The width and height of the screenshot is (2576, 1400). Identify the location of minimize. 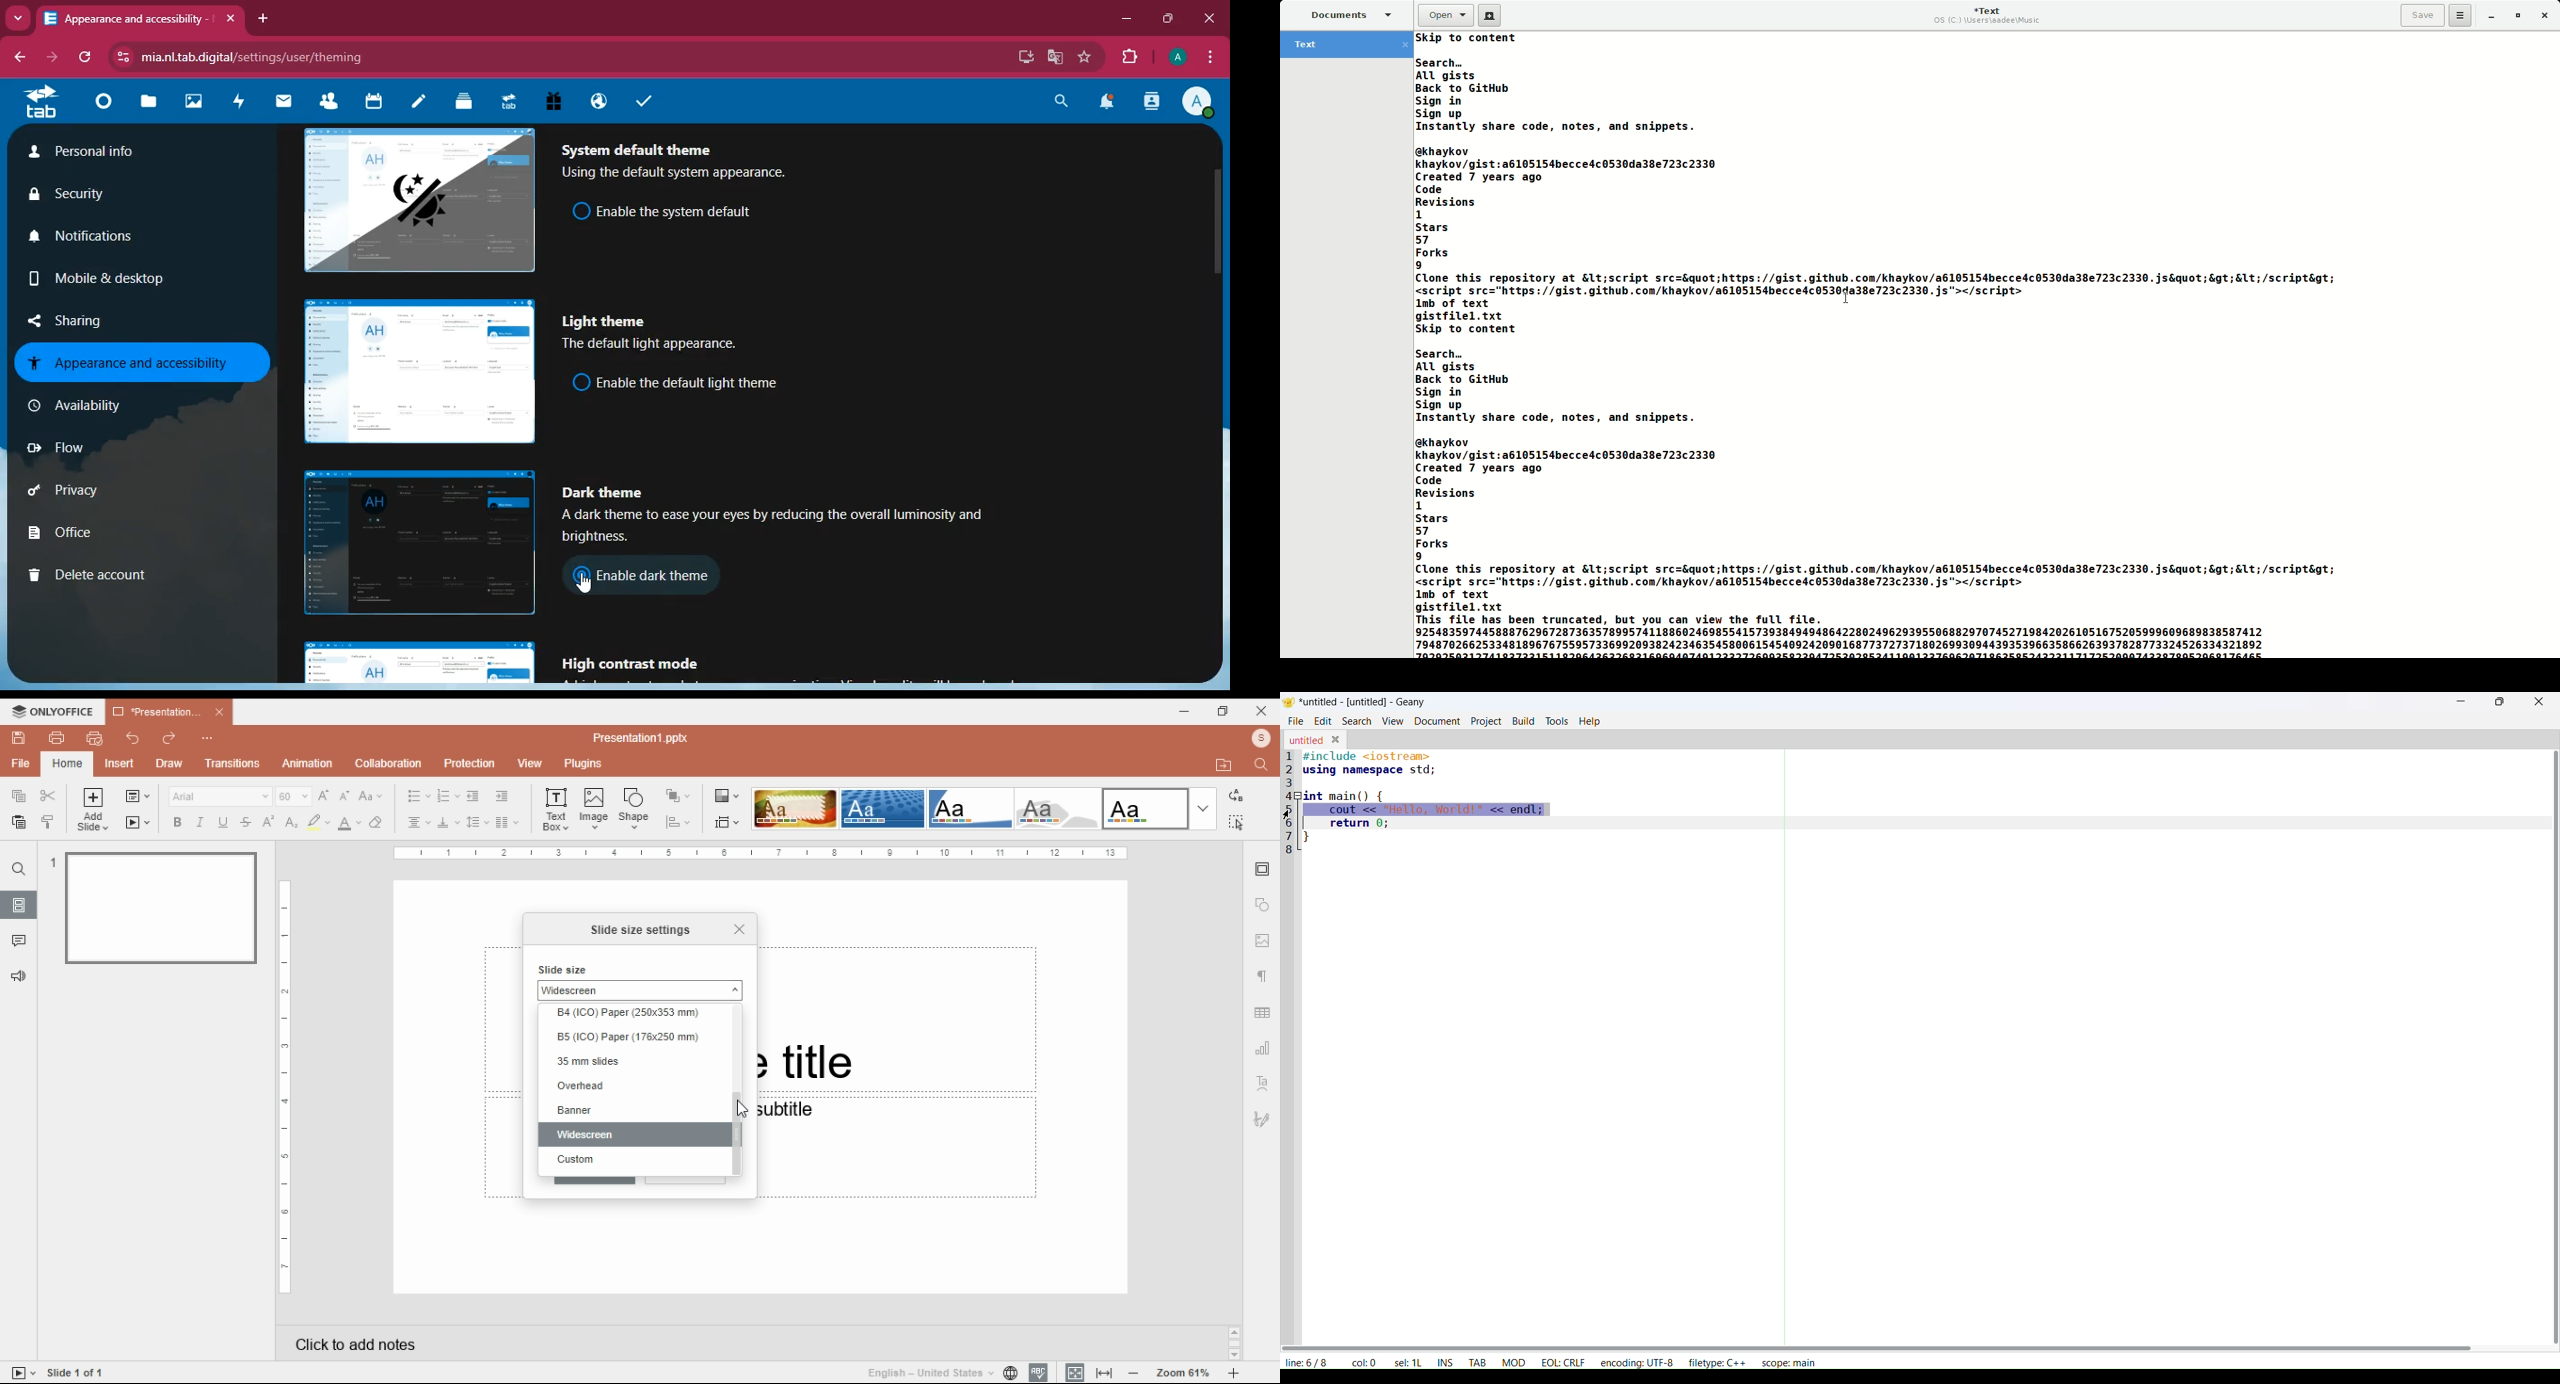
(1185, 710).